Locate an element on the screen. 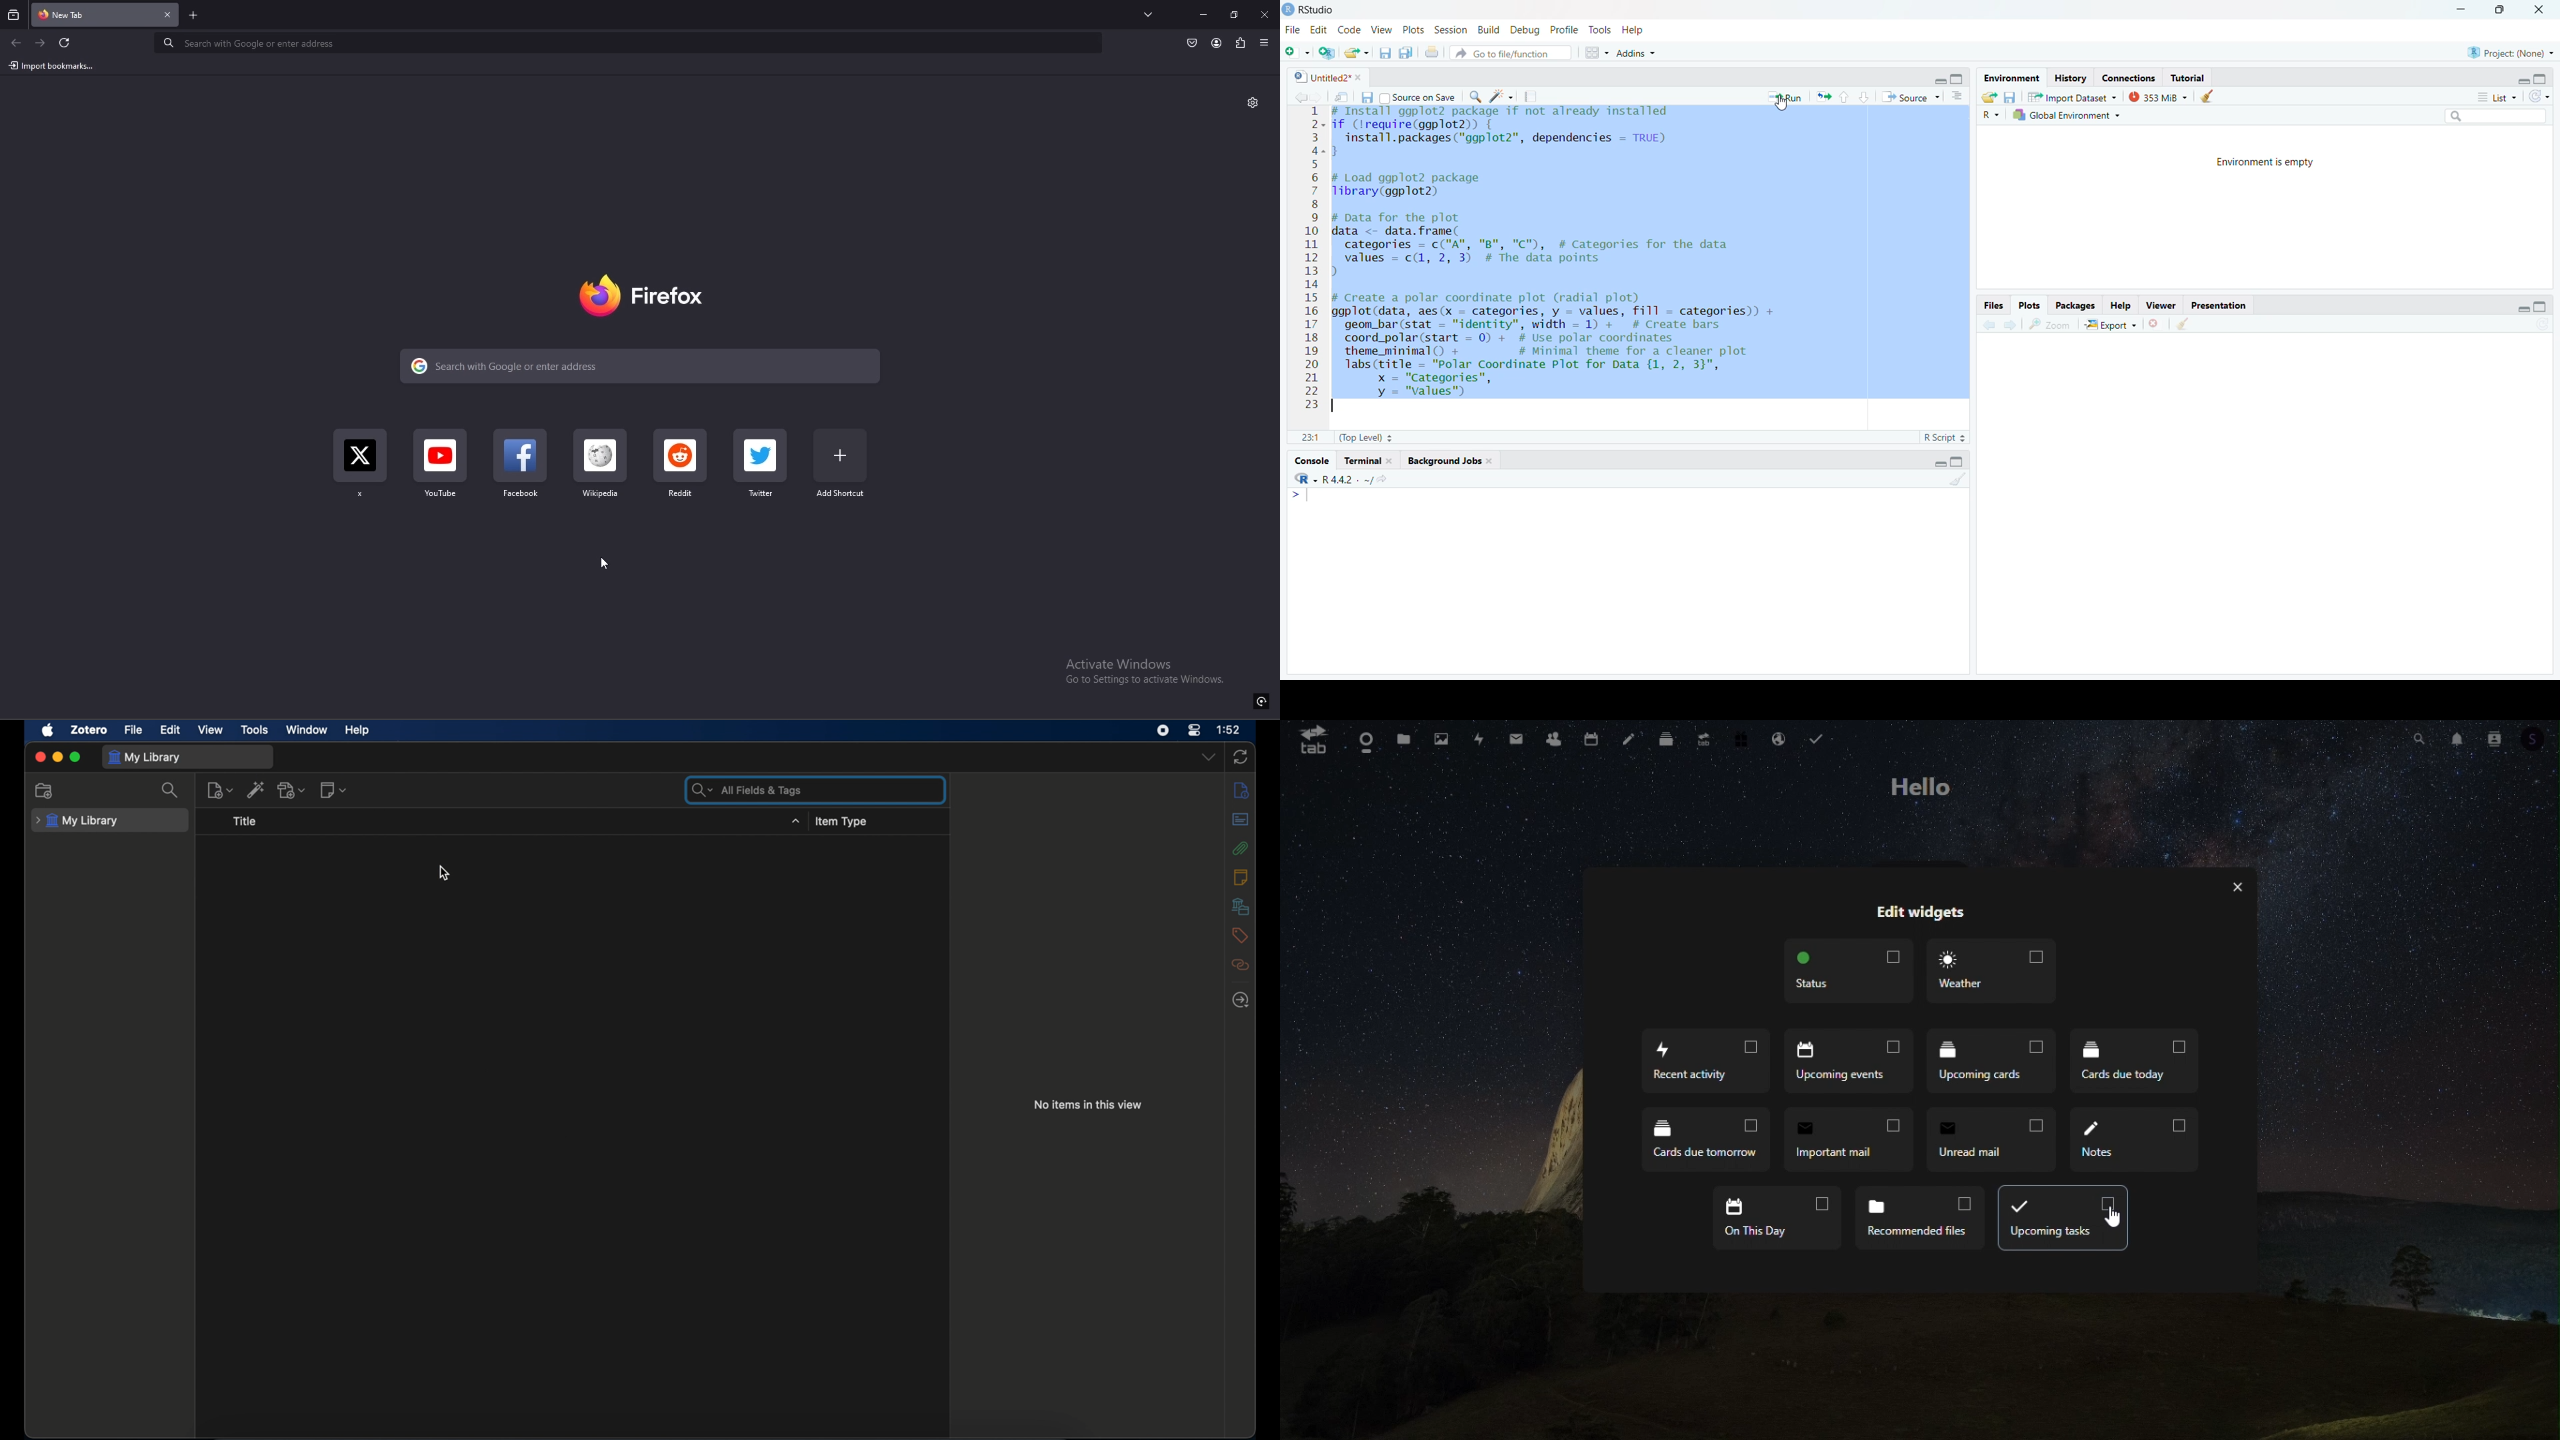  status is located at coordinates (1851, 973).